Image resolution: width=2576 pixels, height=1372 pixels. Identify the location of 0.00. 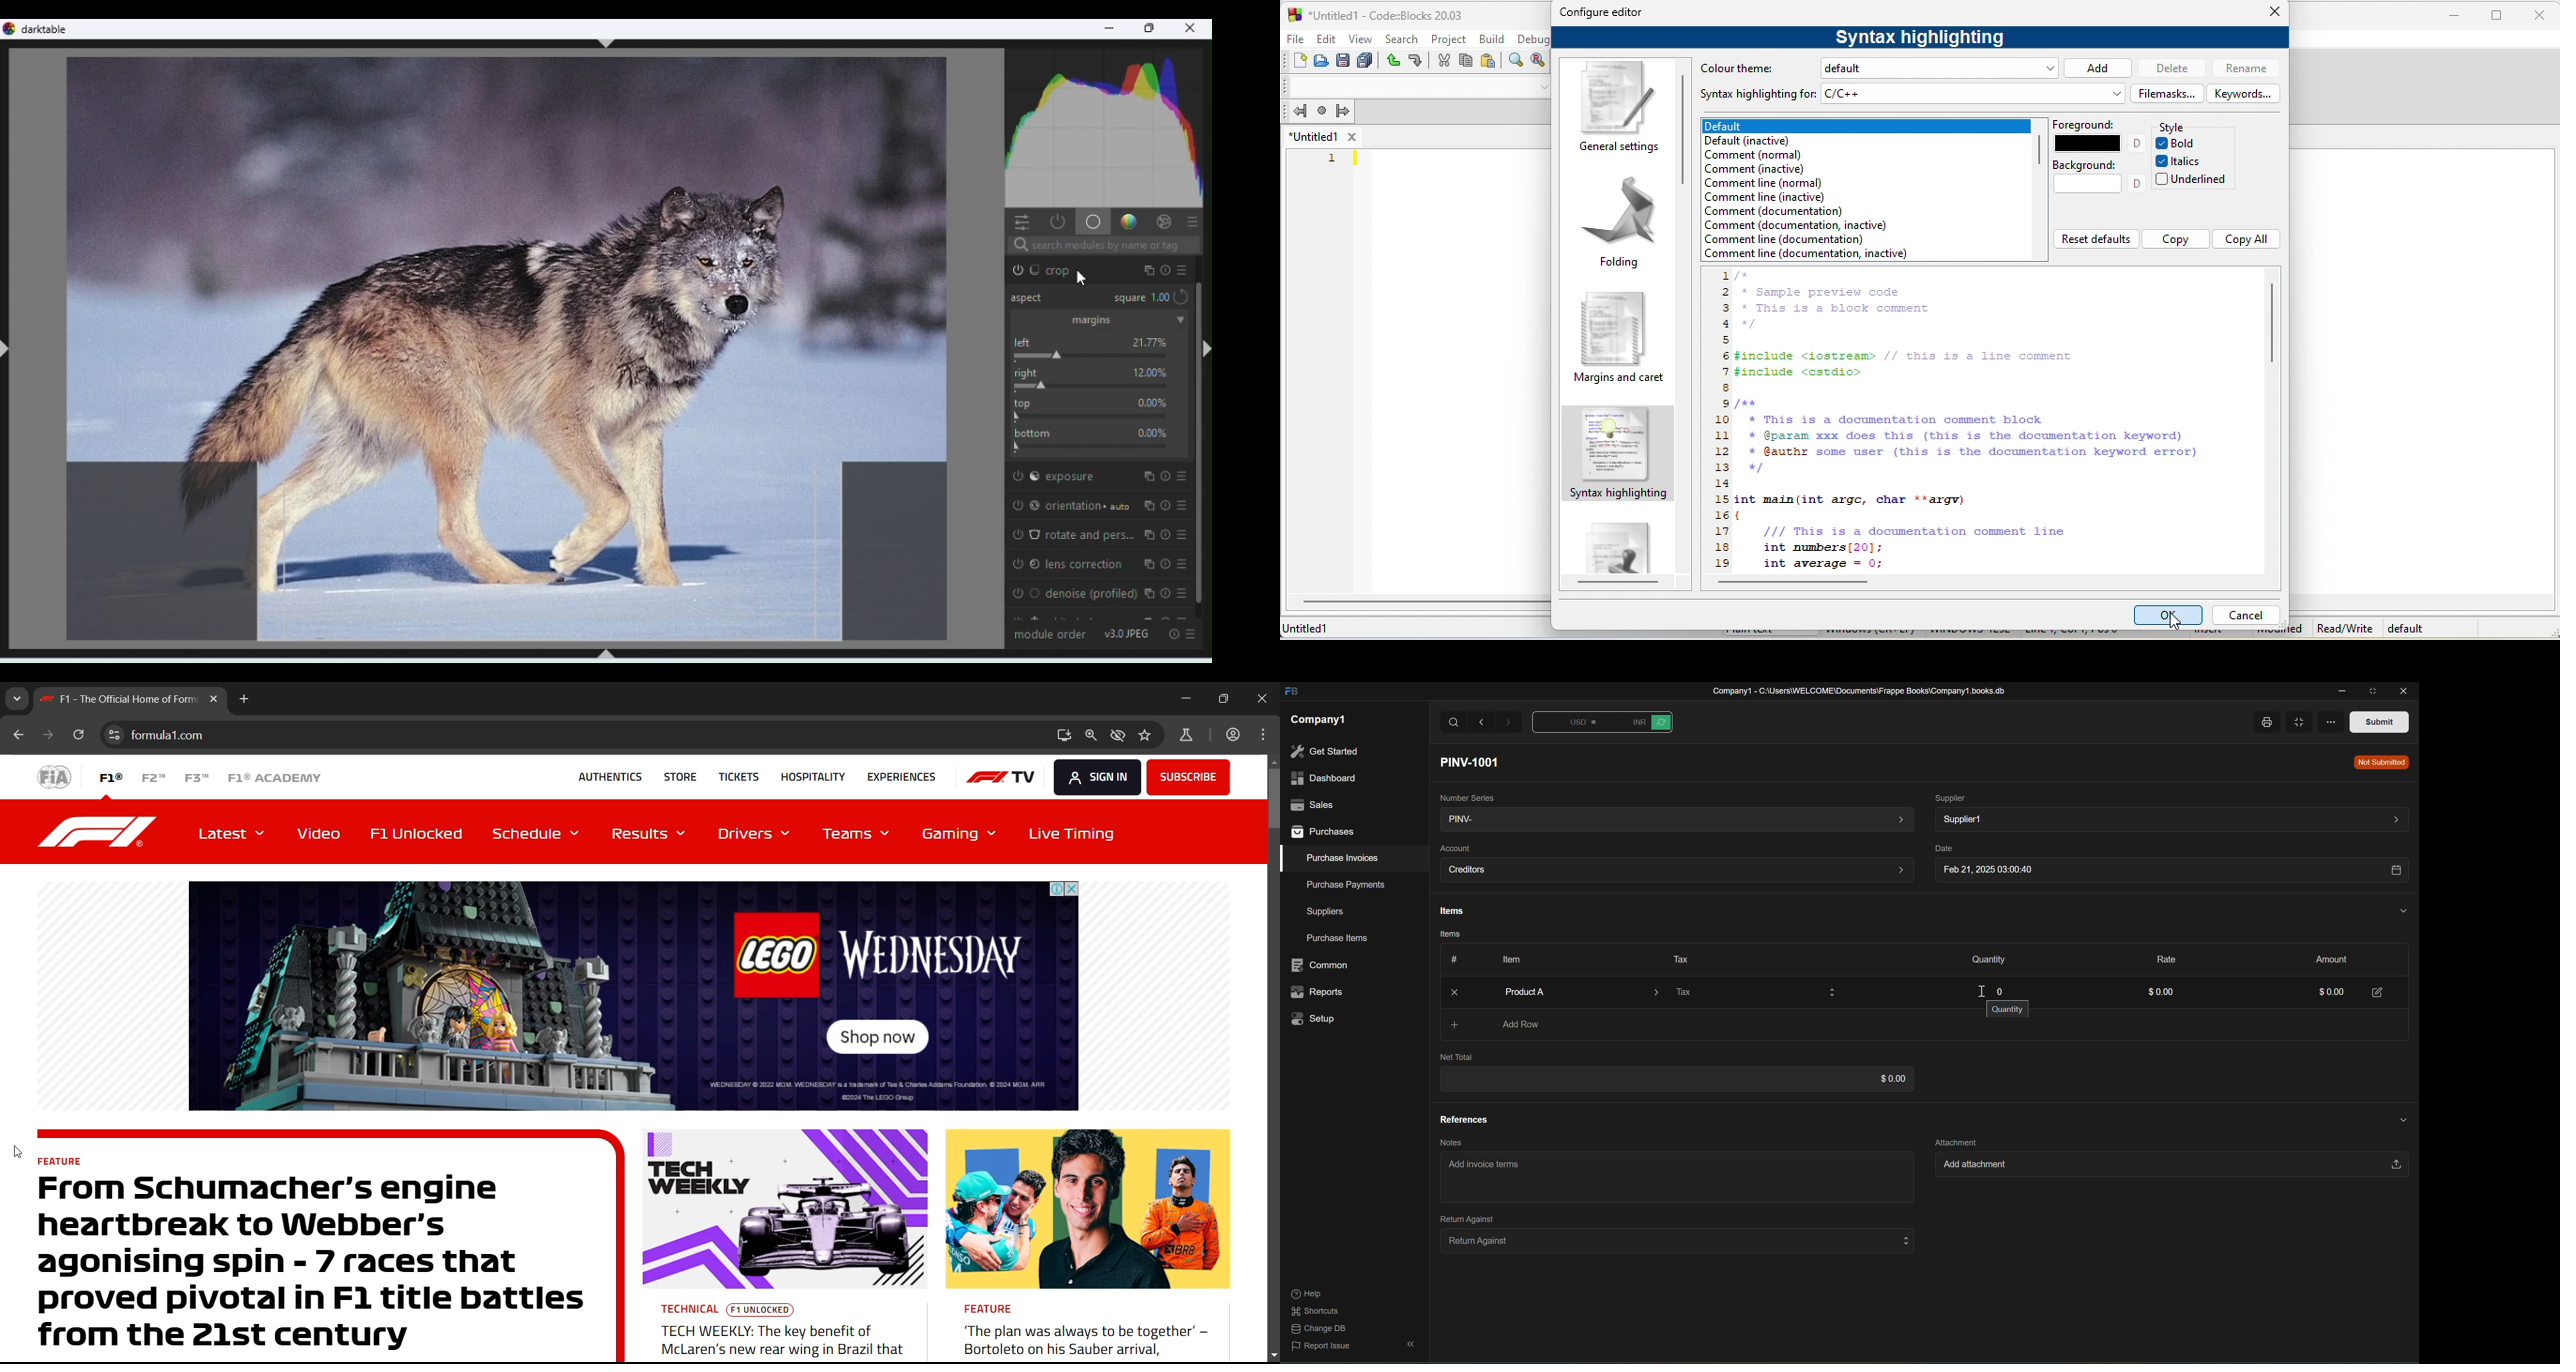
(2324, 993).